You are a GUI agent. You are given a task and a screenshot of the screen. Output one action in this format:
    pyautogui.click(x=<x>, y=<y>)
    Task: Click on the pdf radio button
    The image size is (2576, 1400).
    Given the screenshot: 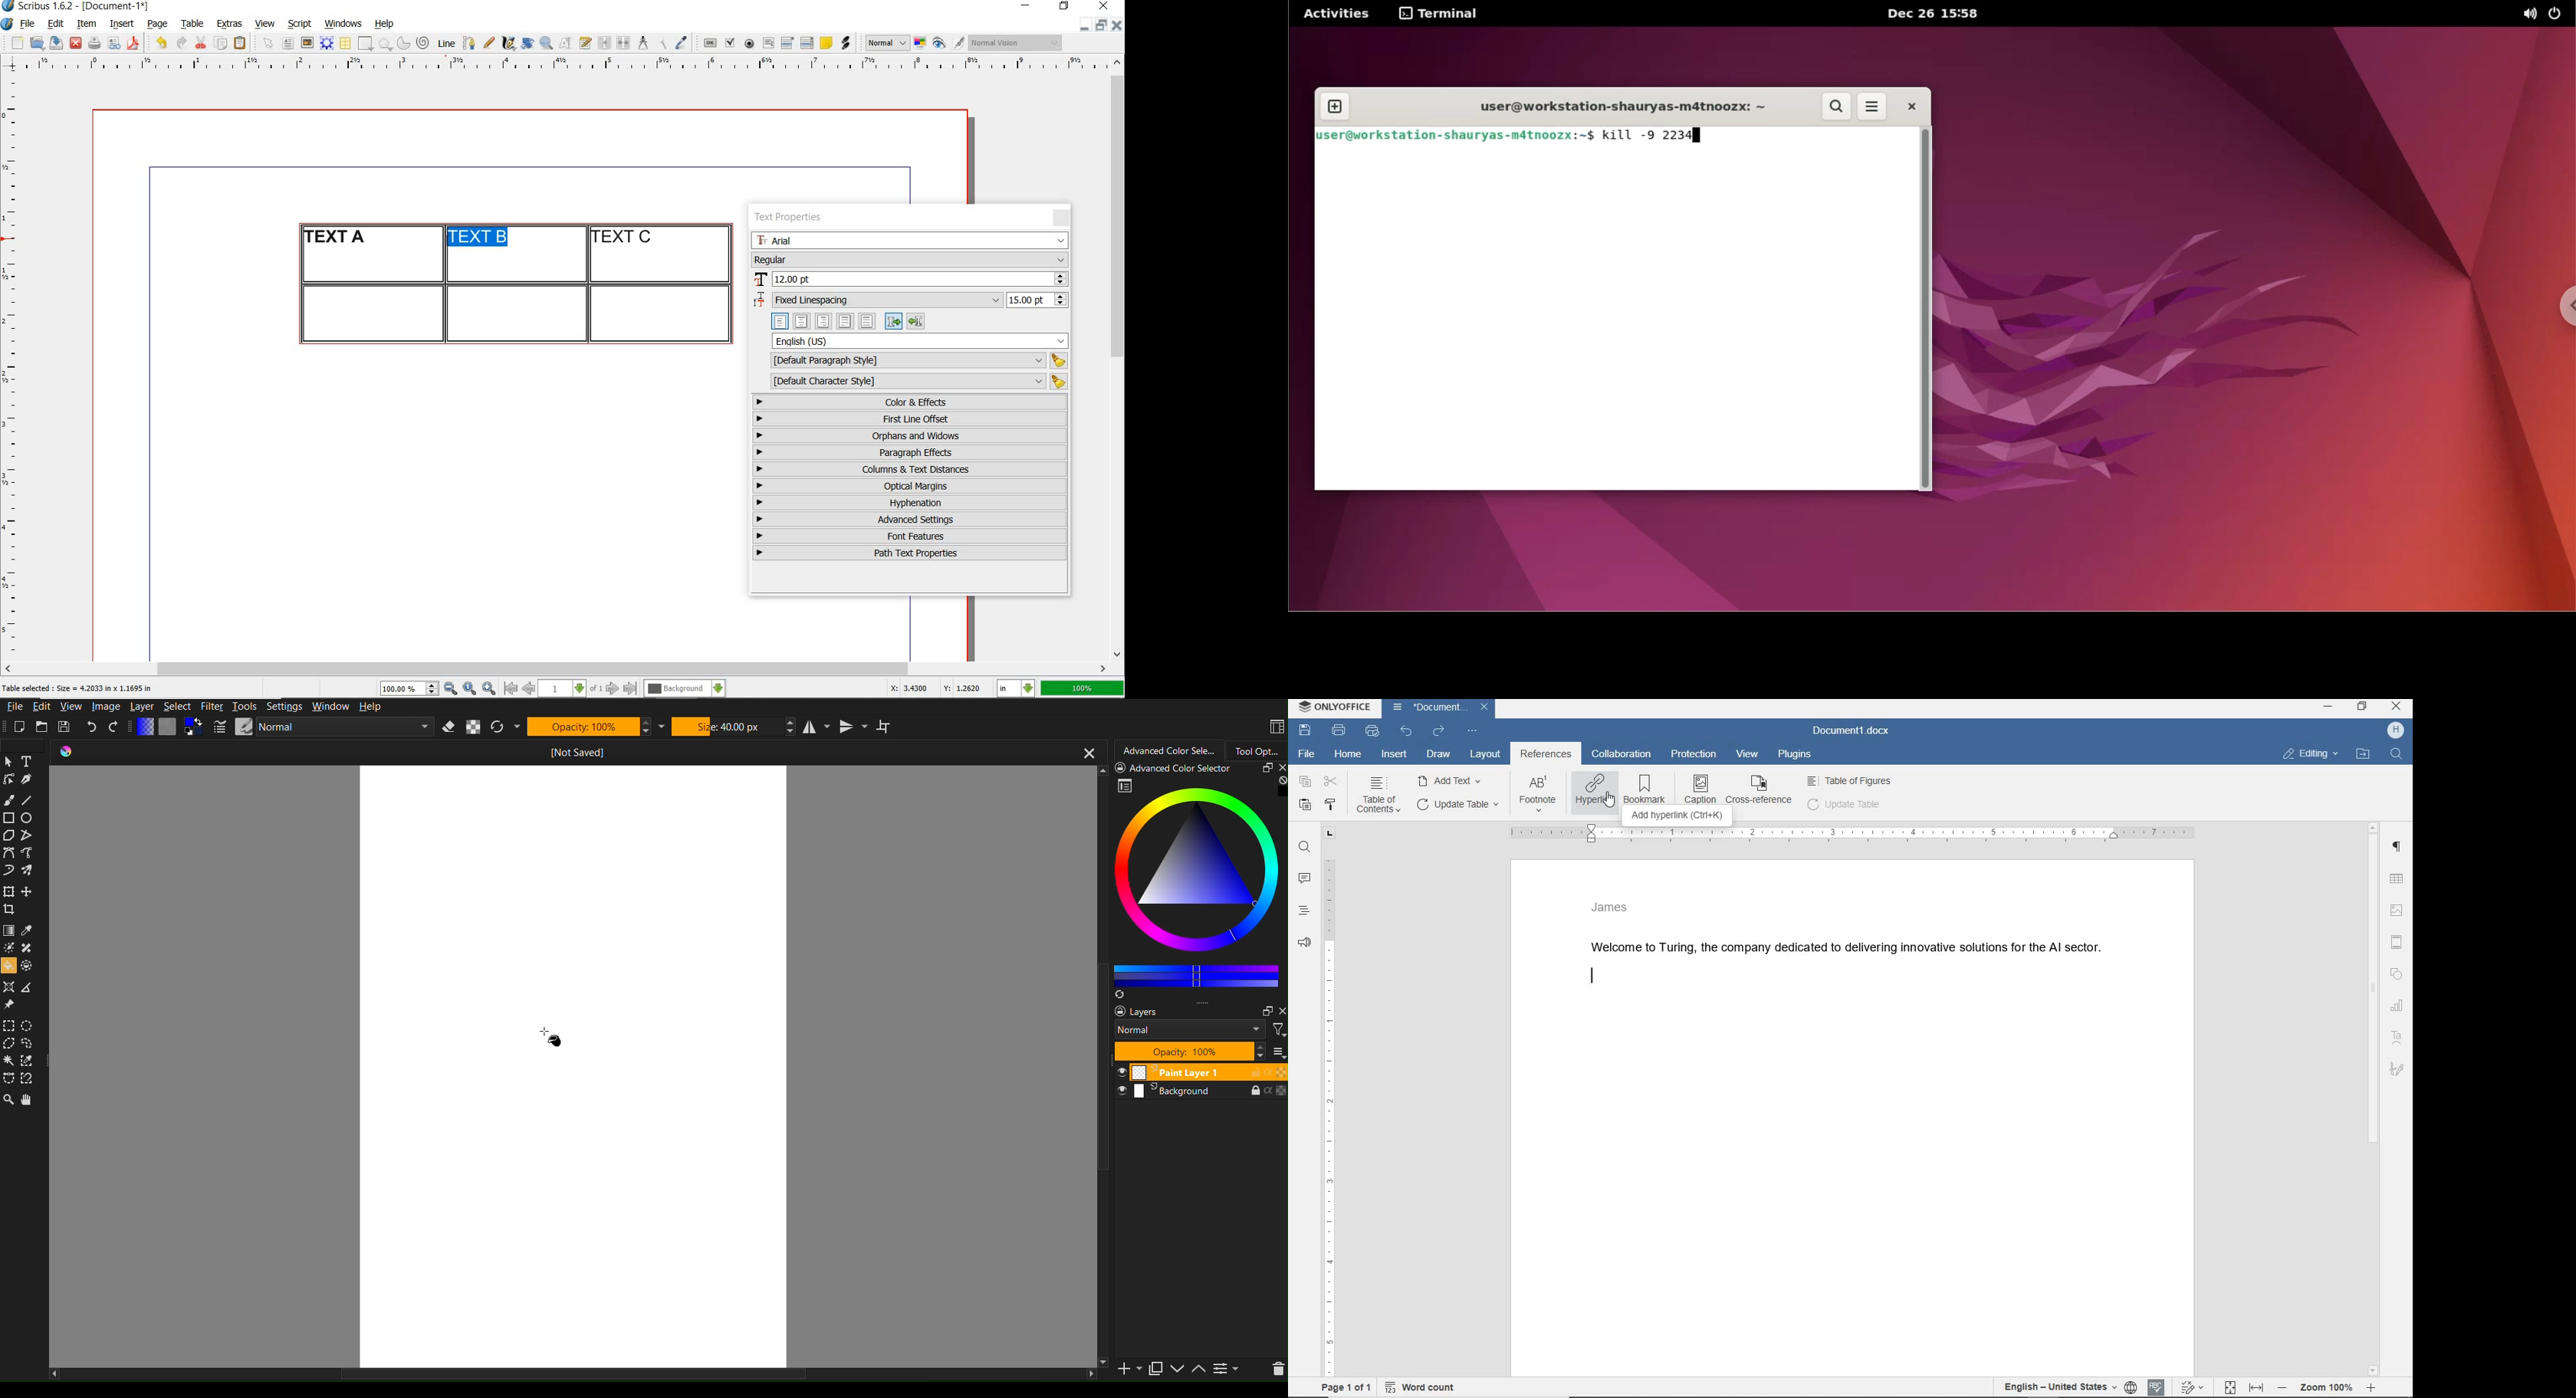 What is the action you would take?
    pyautogui.click(x=749, y=45)
    